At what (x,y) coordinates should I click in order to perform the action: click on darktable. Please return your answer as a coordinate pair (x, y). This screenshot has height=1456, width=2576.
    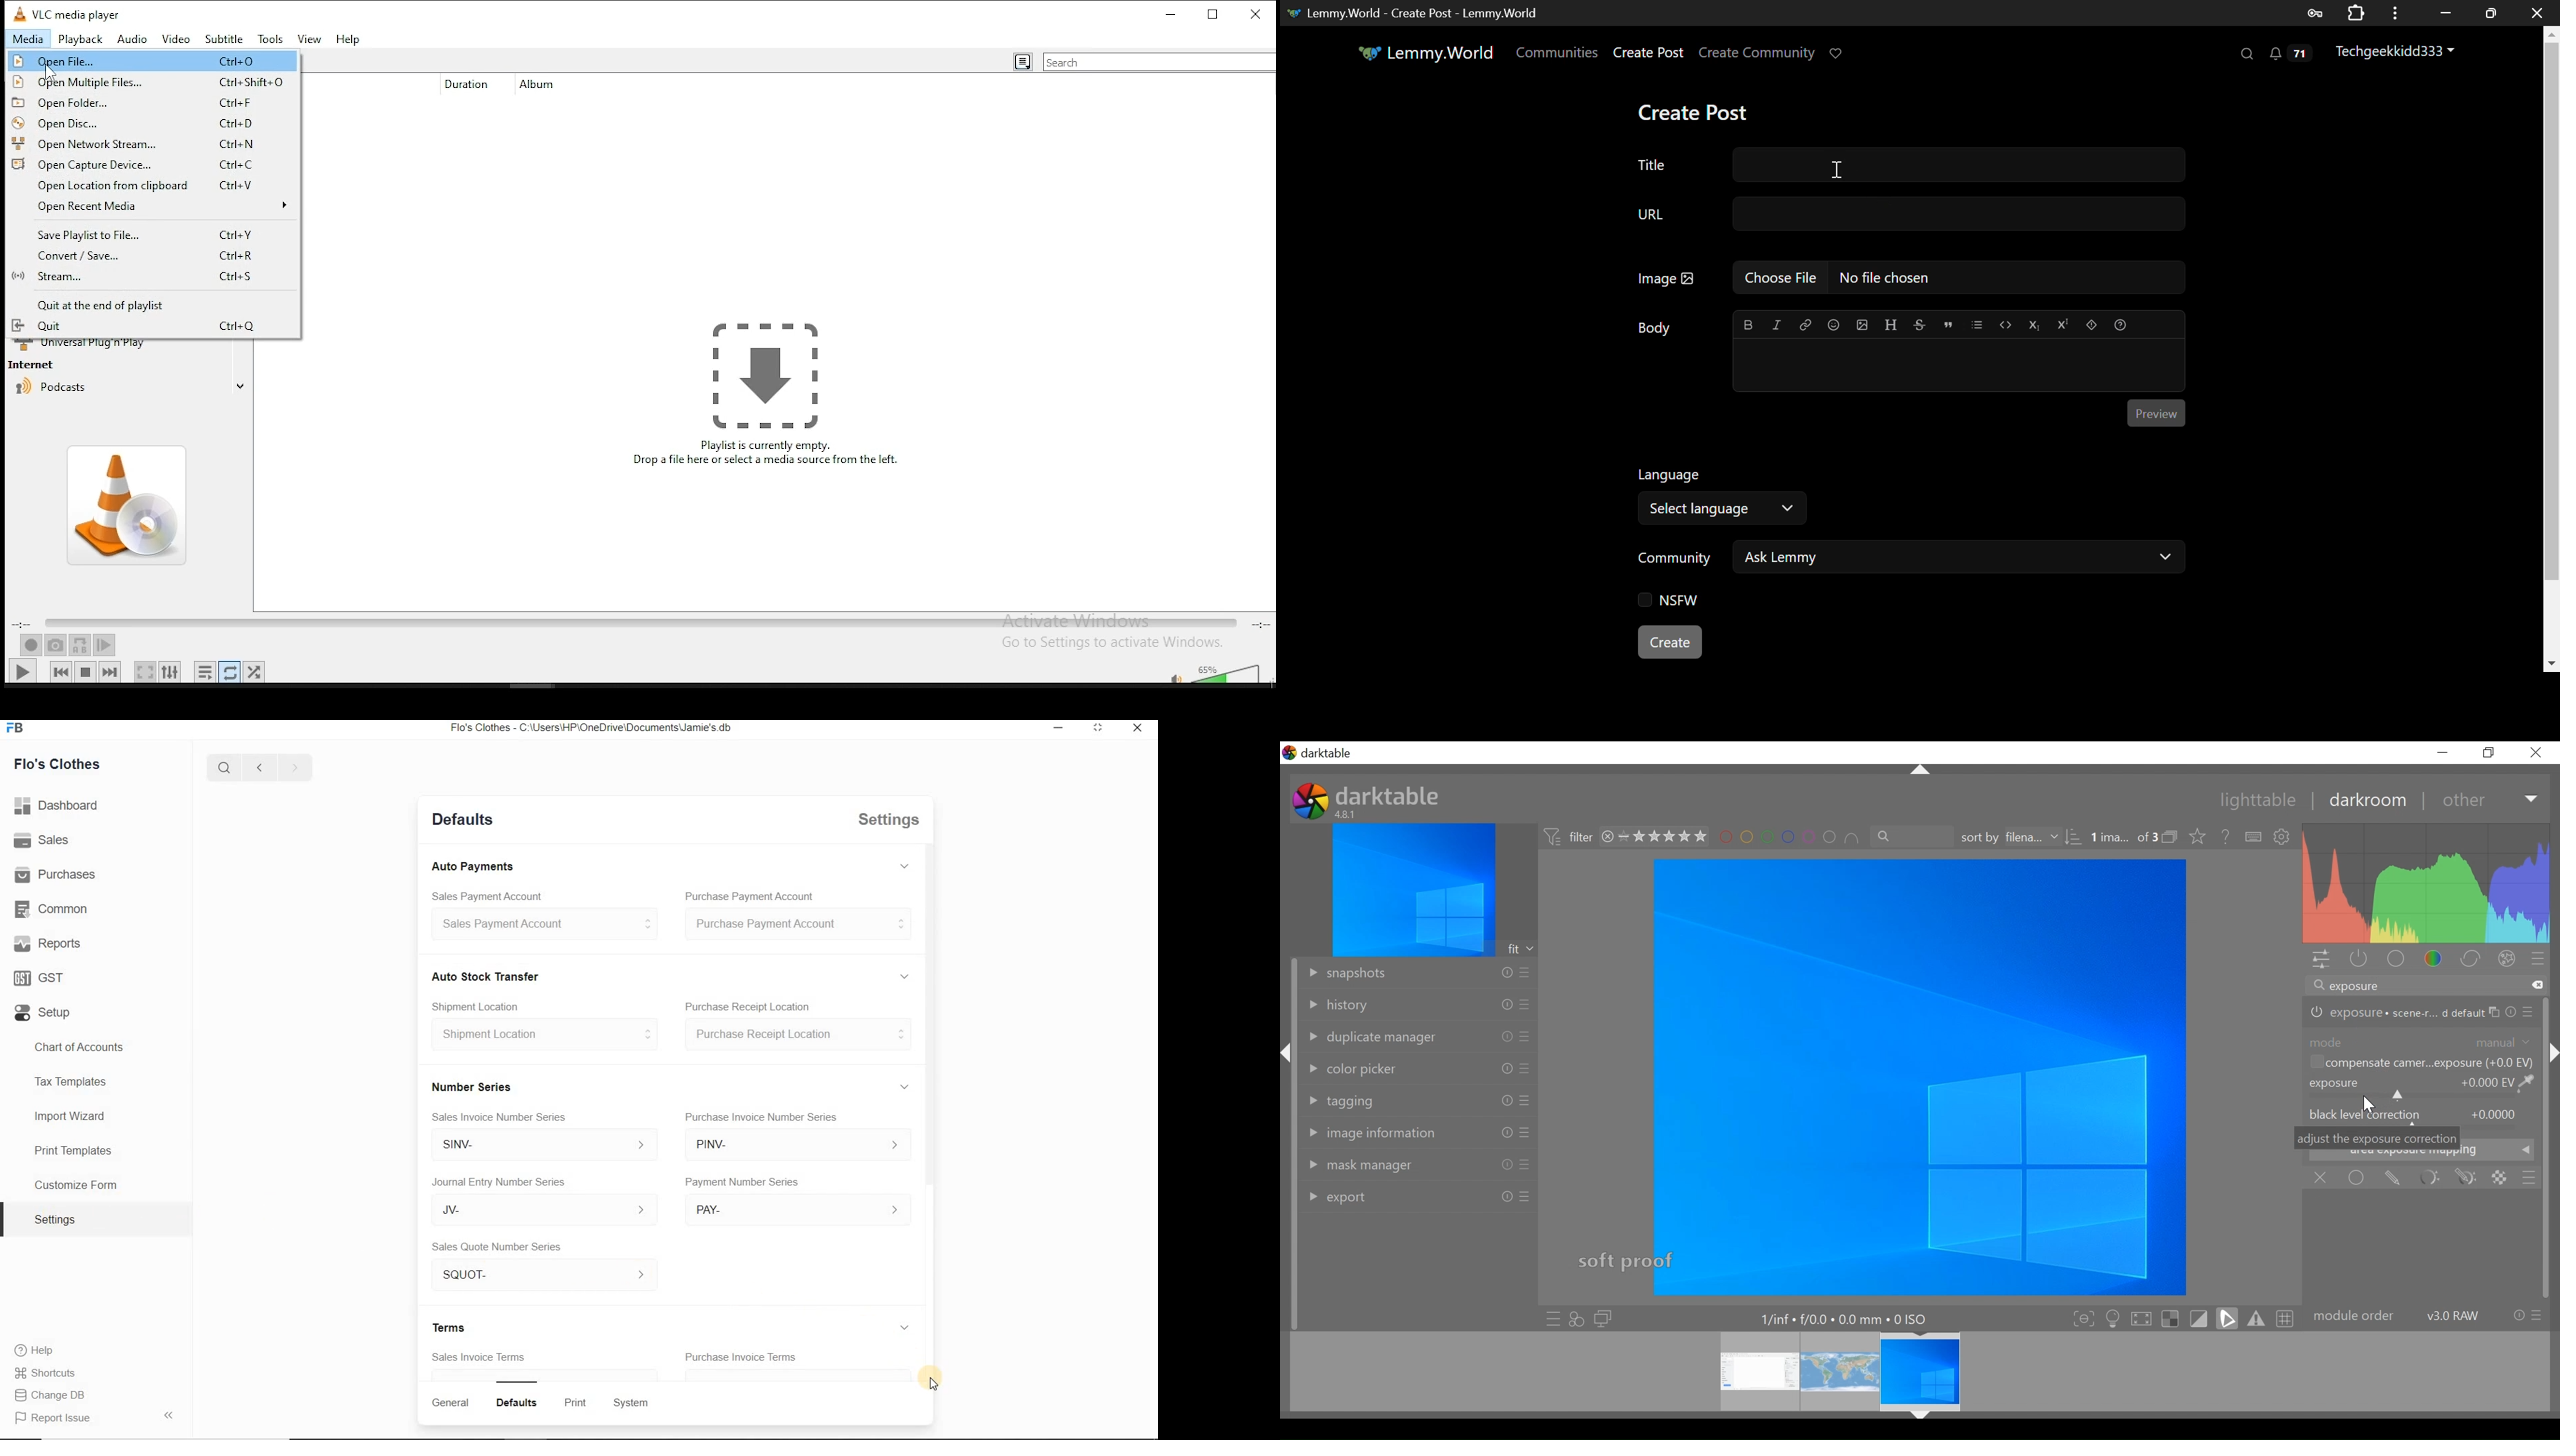
    Looking at the image, I should click on (1331, 753).